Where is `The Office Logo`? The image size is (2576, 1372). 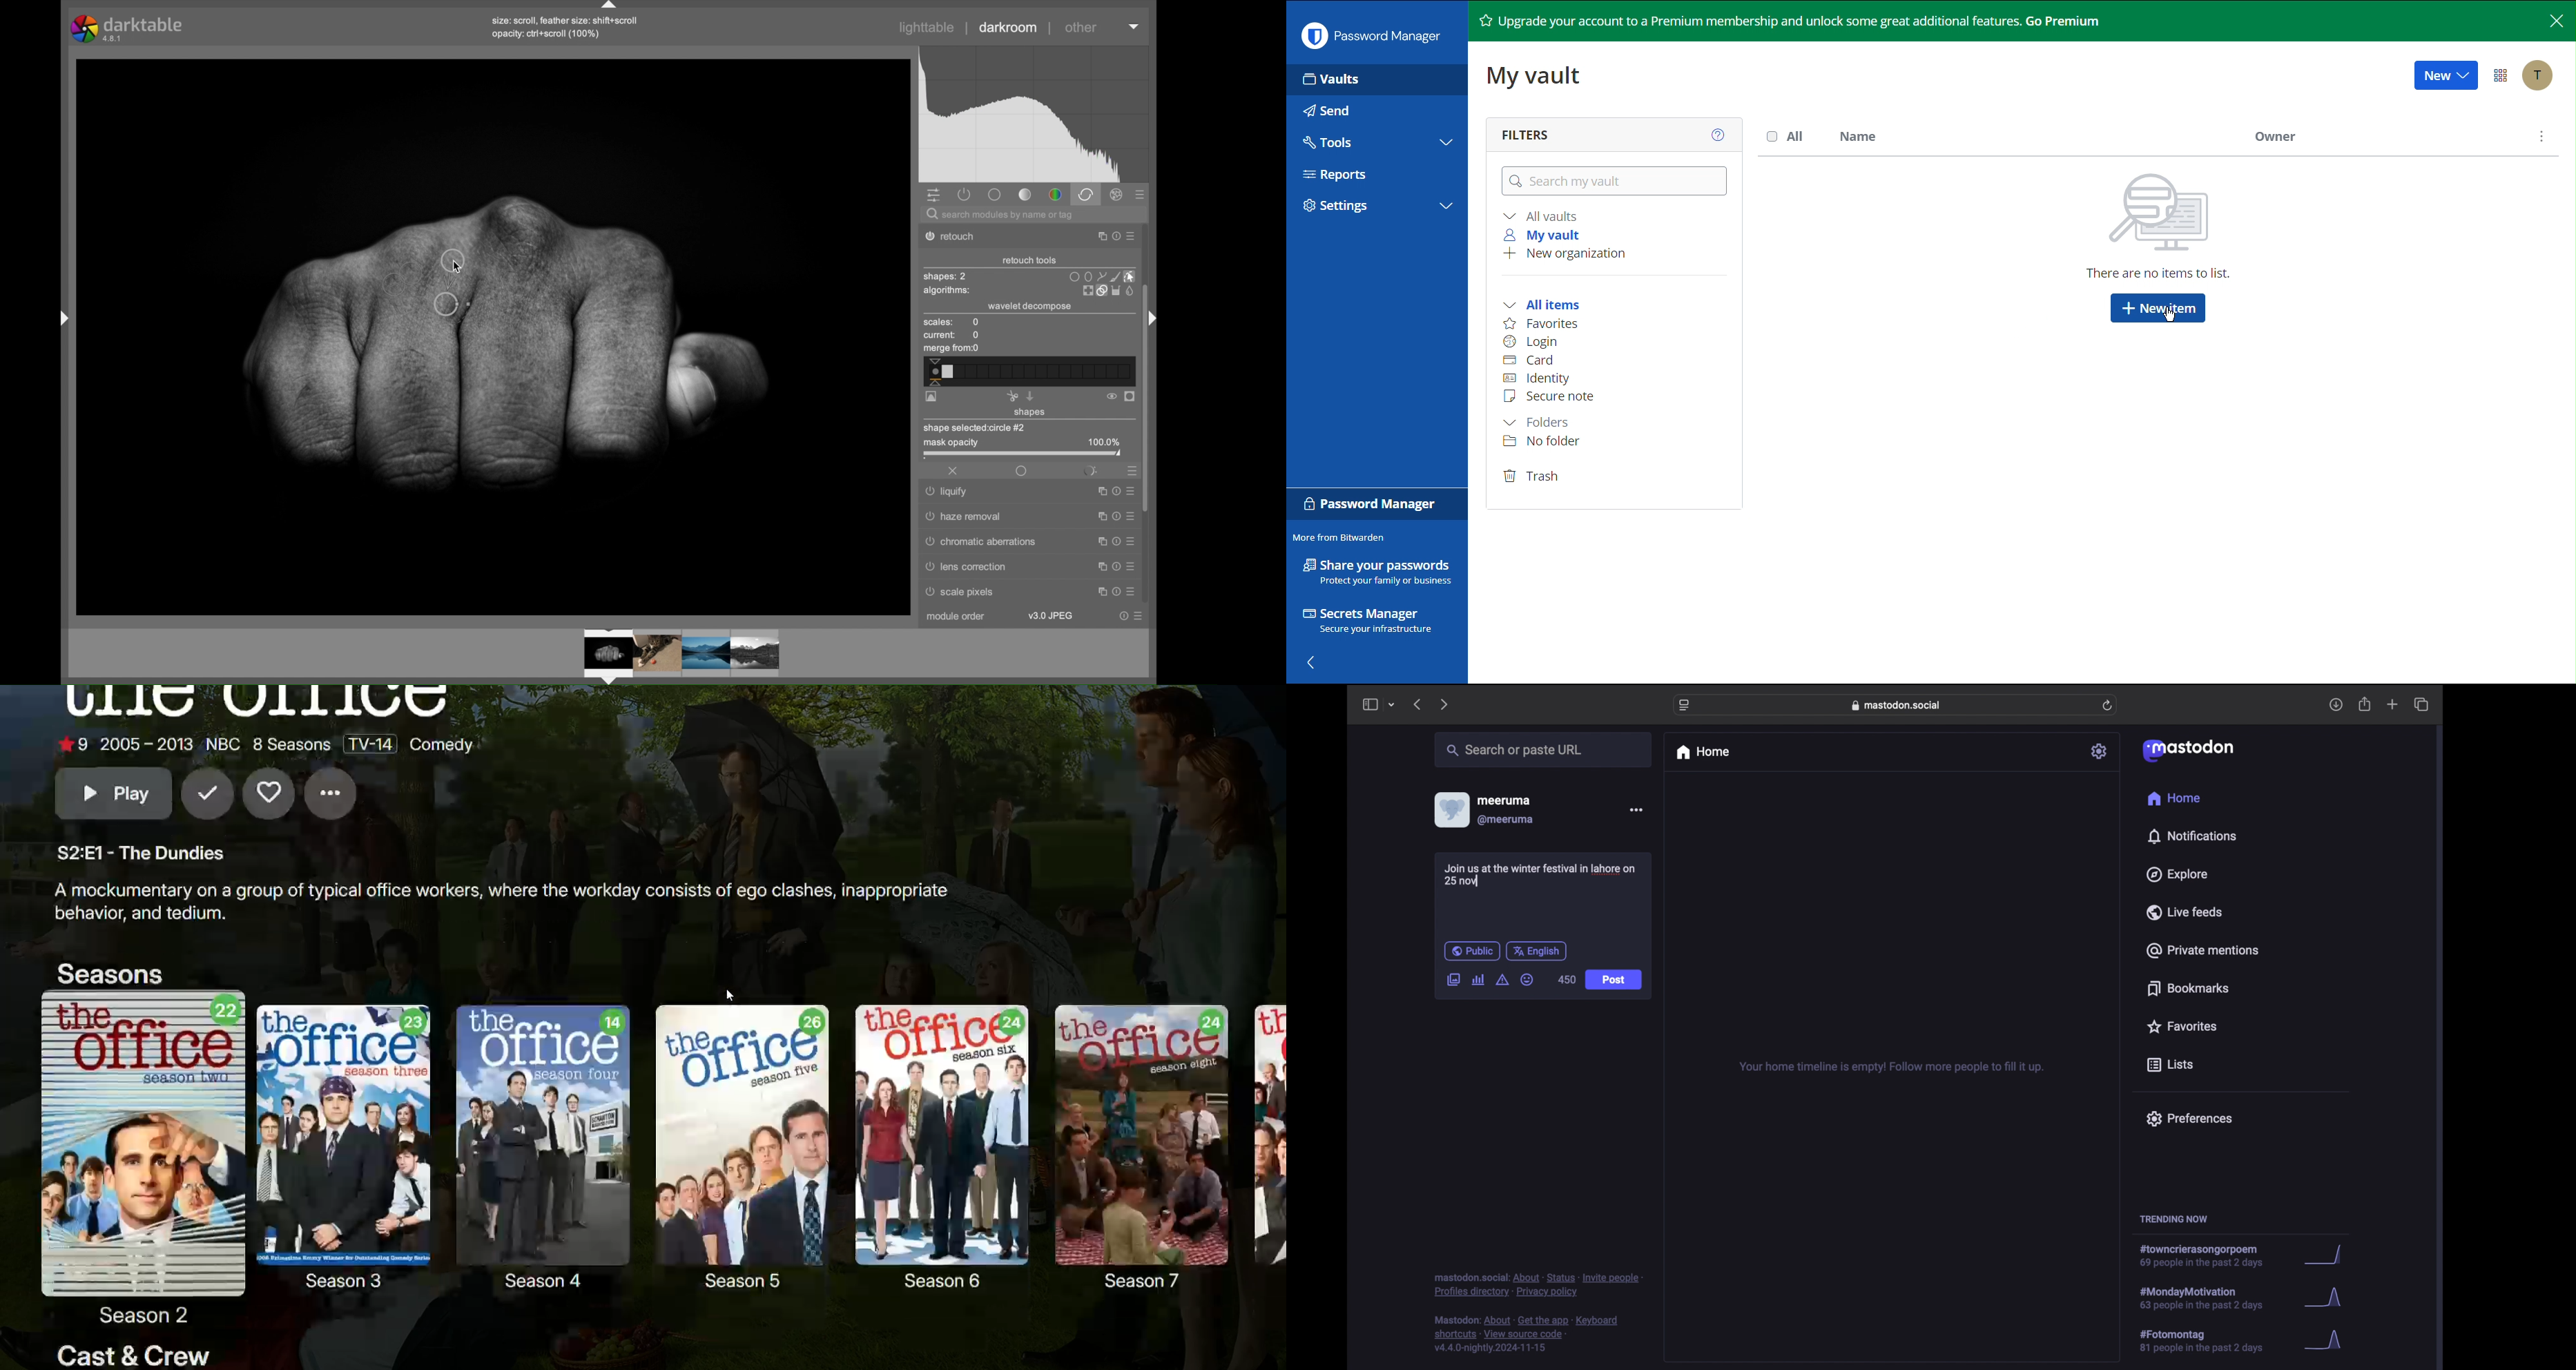
The Office Logo is located at coordinates (259, 703).